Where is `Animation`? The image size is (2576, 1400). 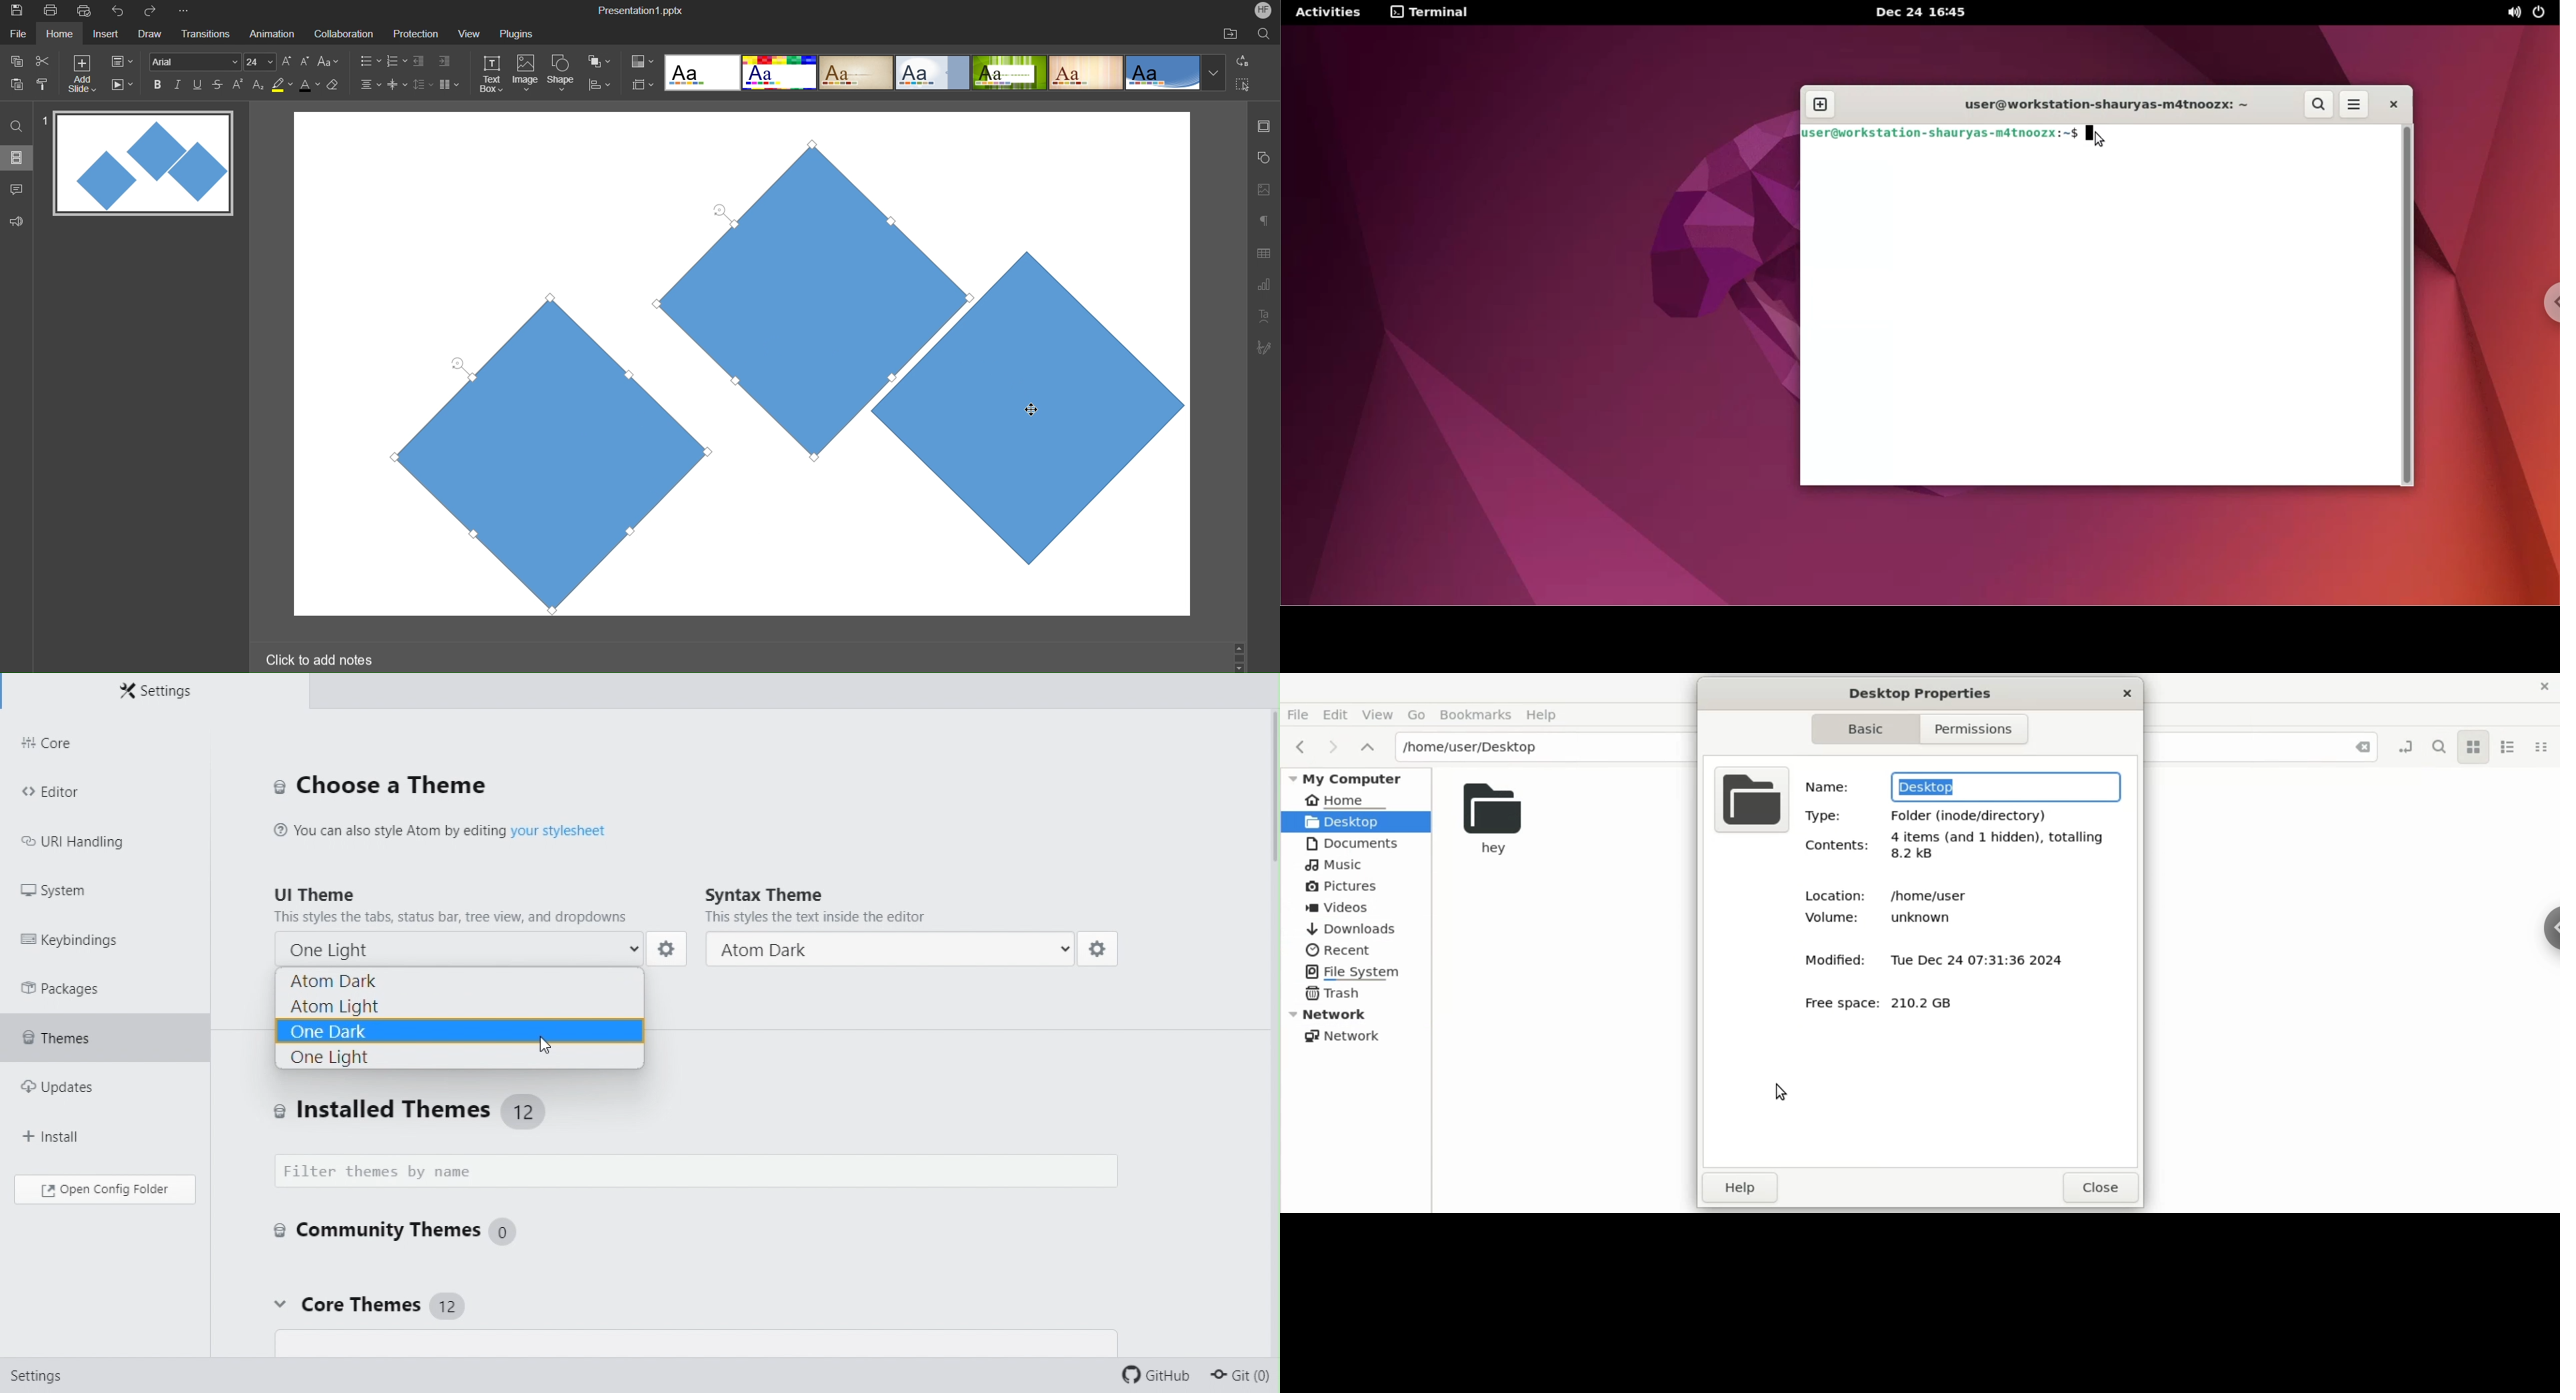
Animation is located at coordinates (271, 33).